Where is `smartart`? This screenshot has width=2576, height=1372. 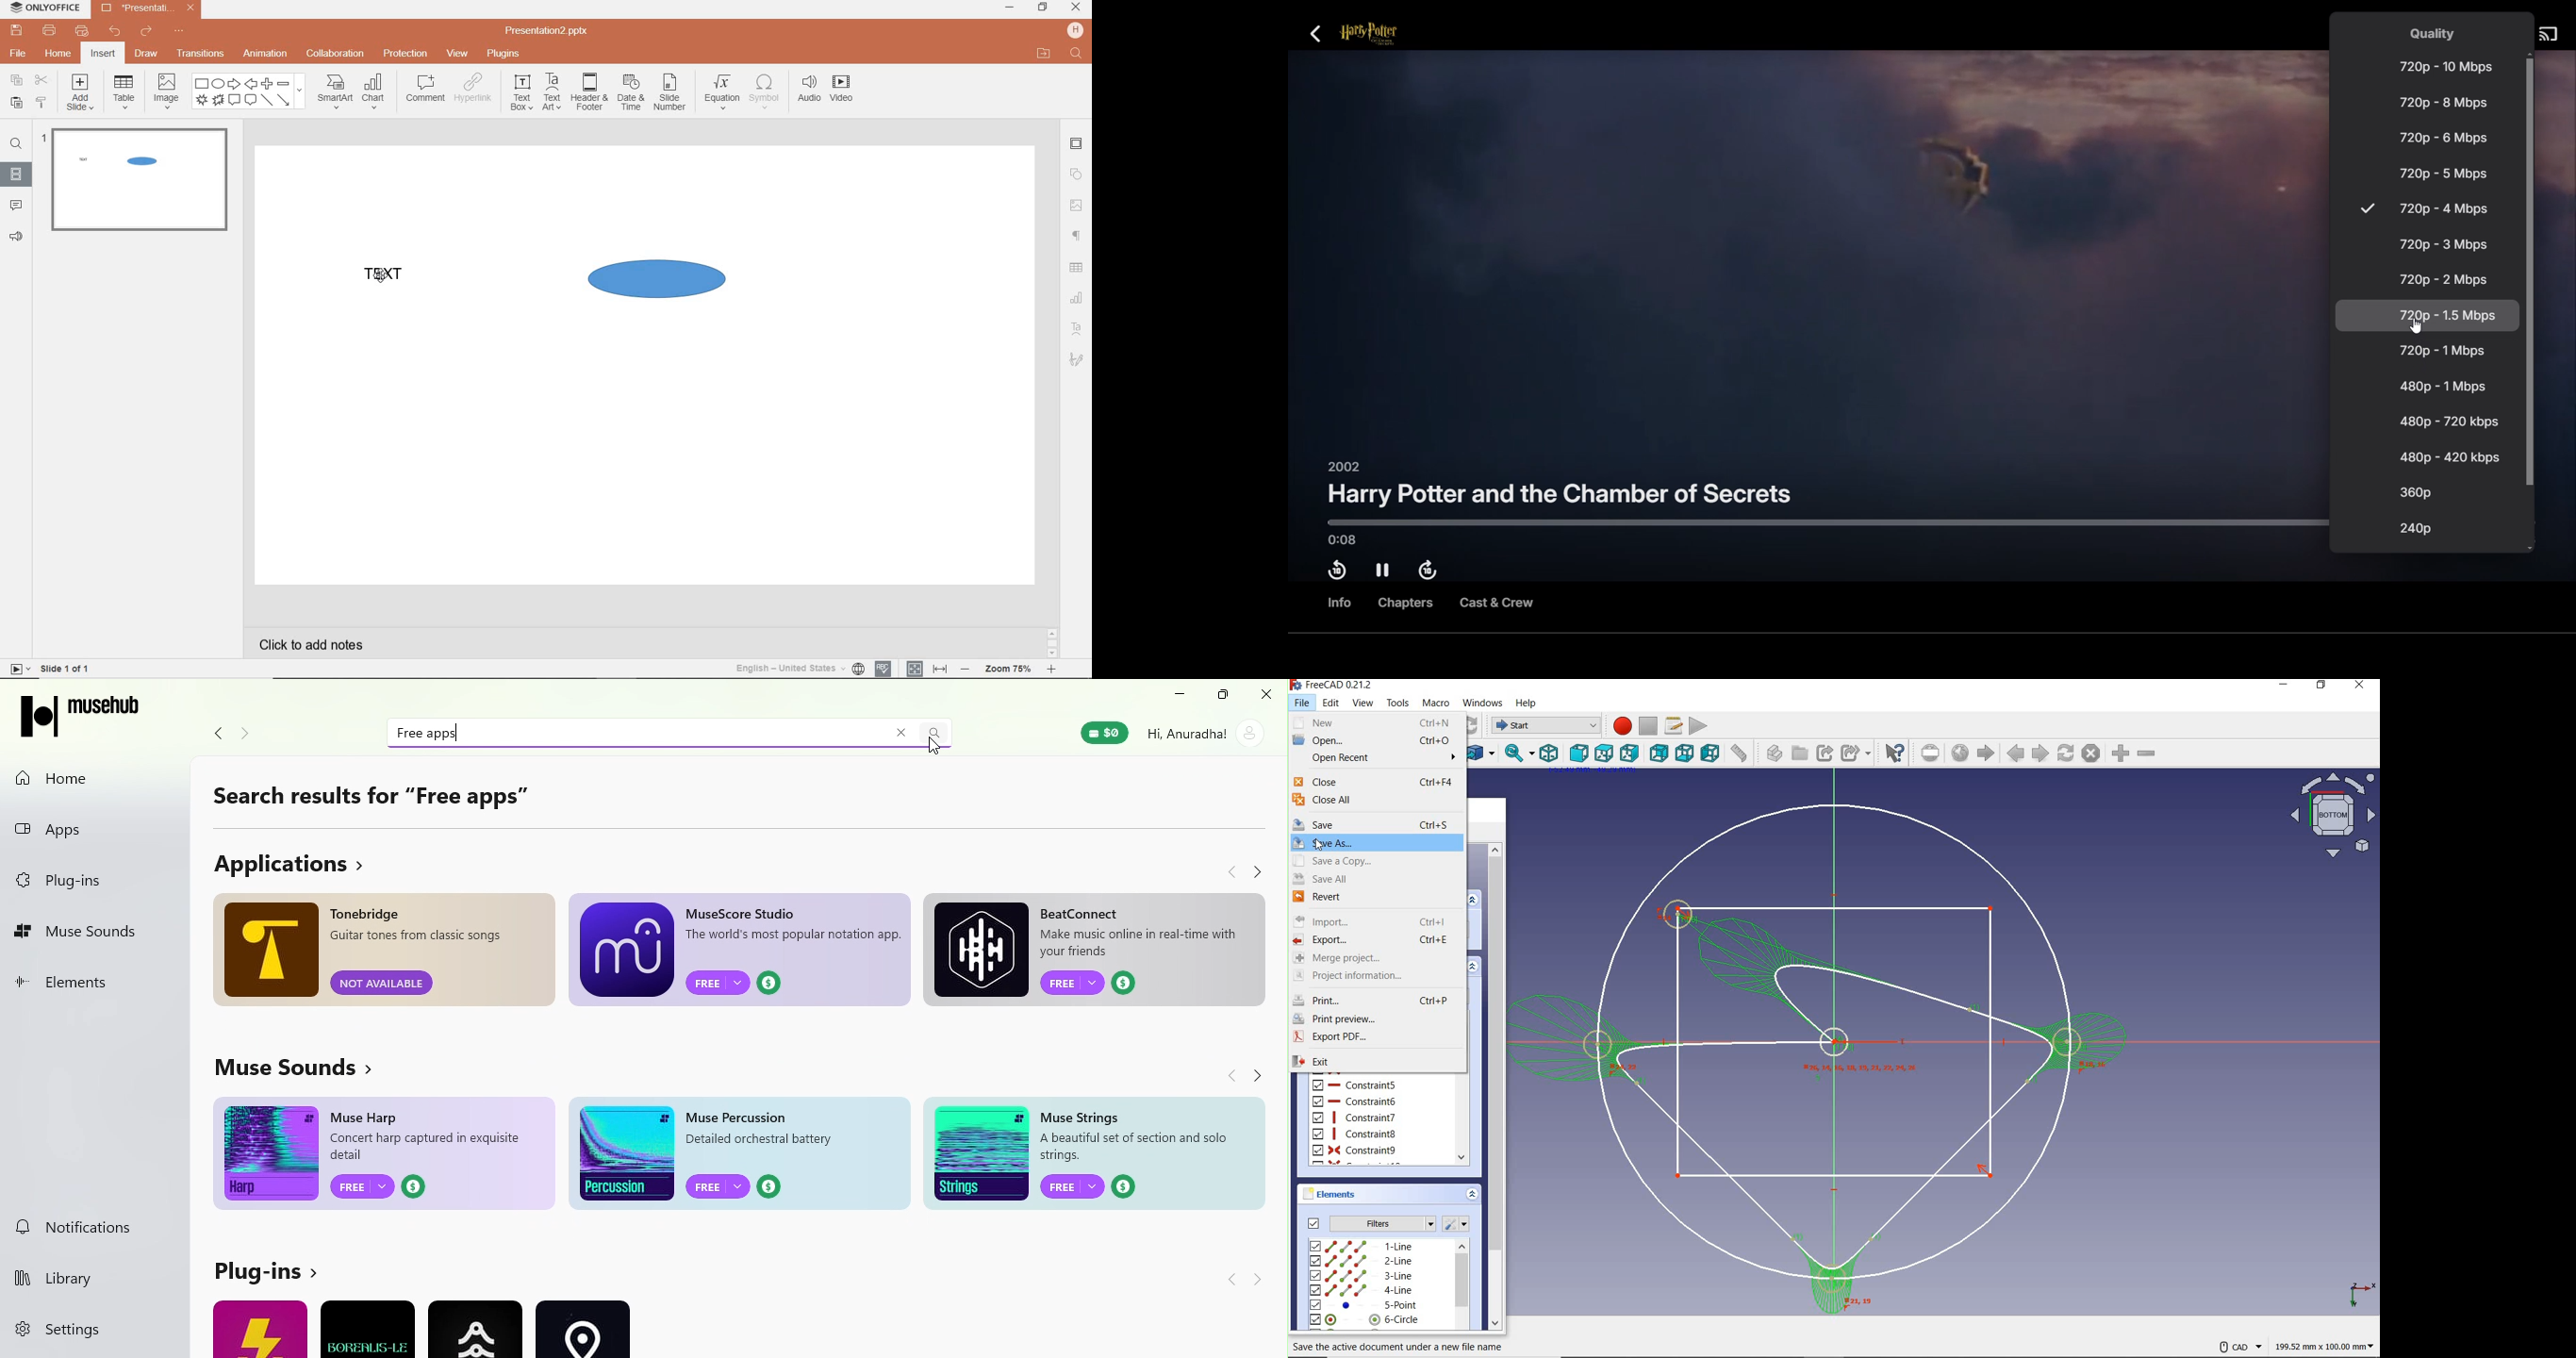 smartart is located at coordinates (335, 91).